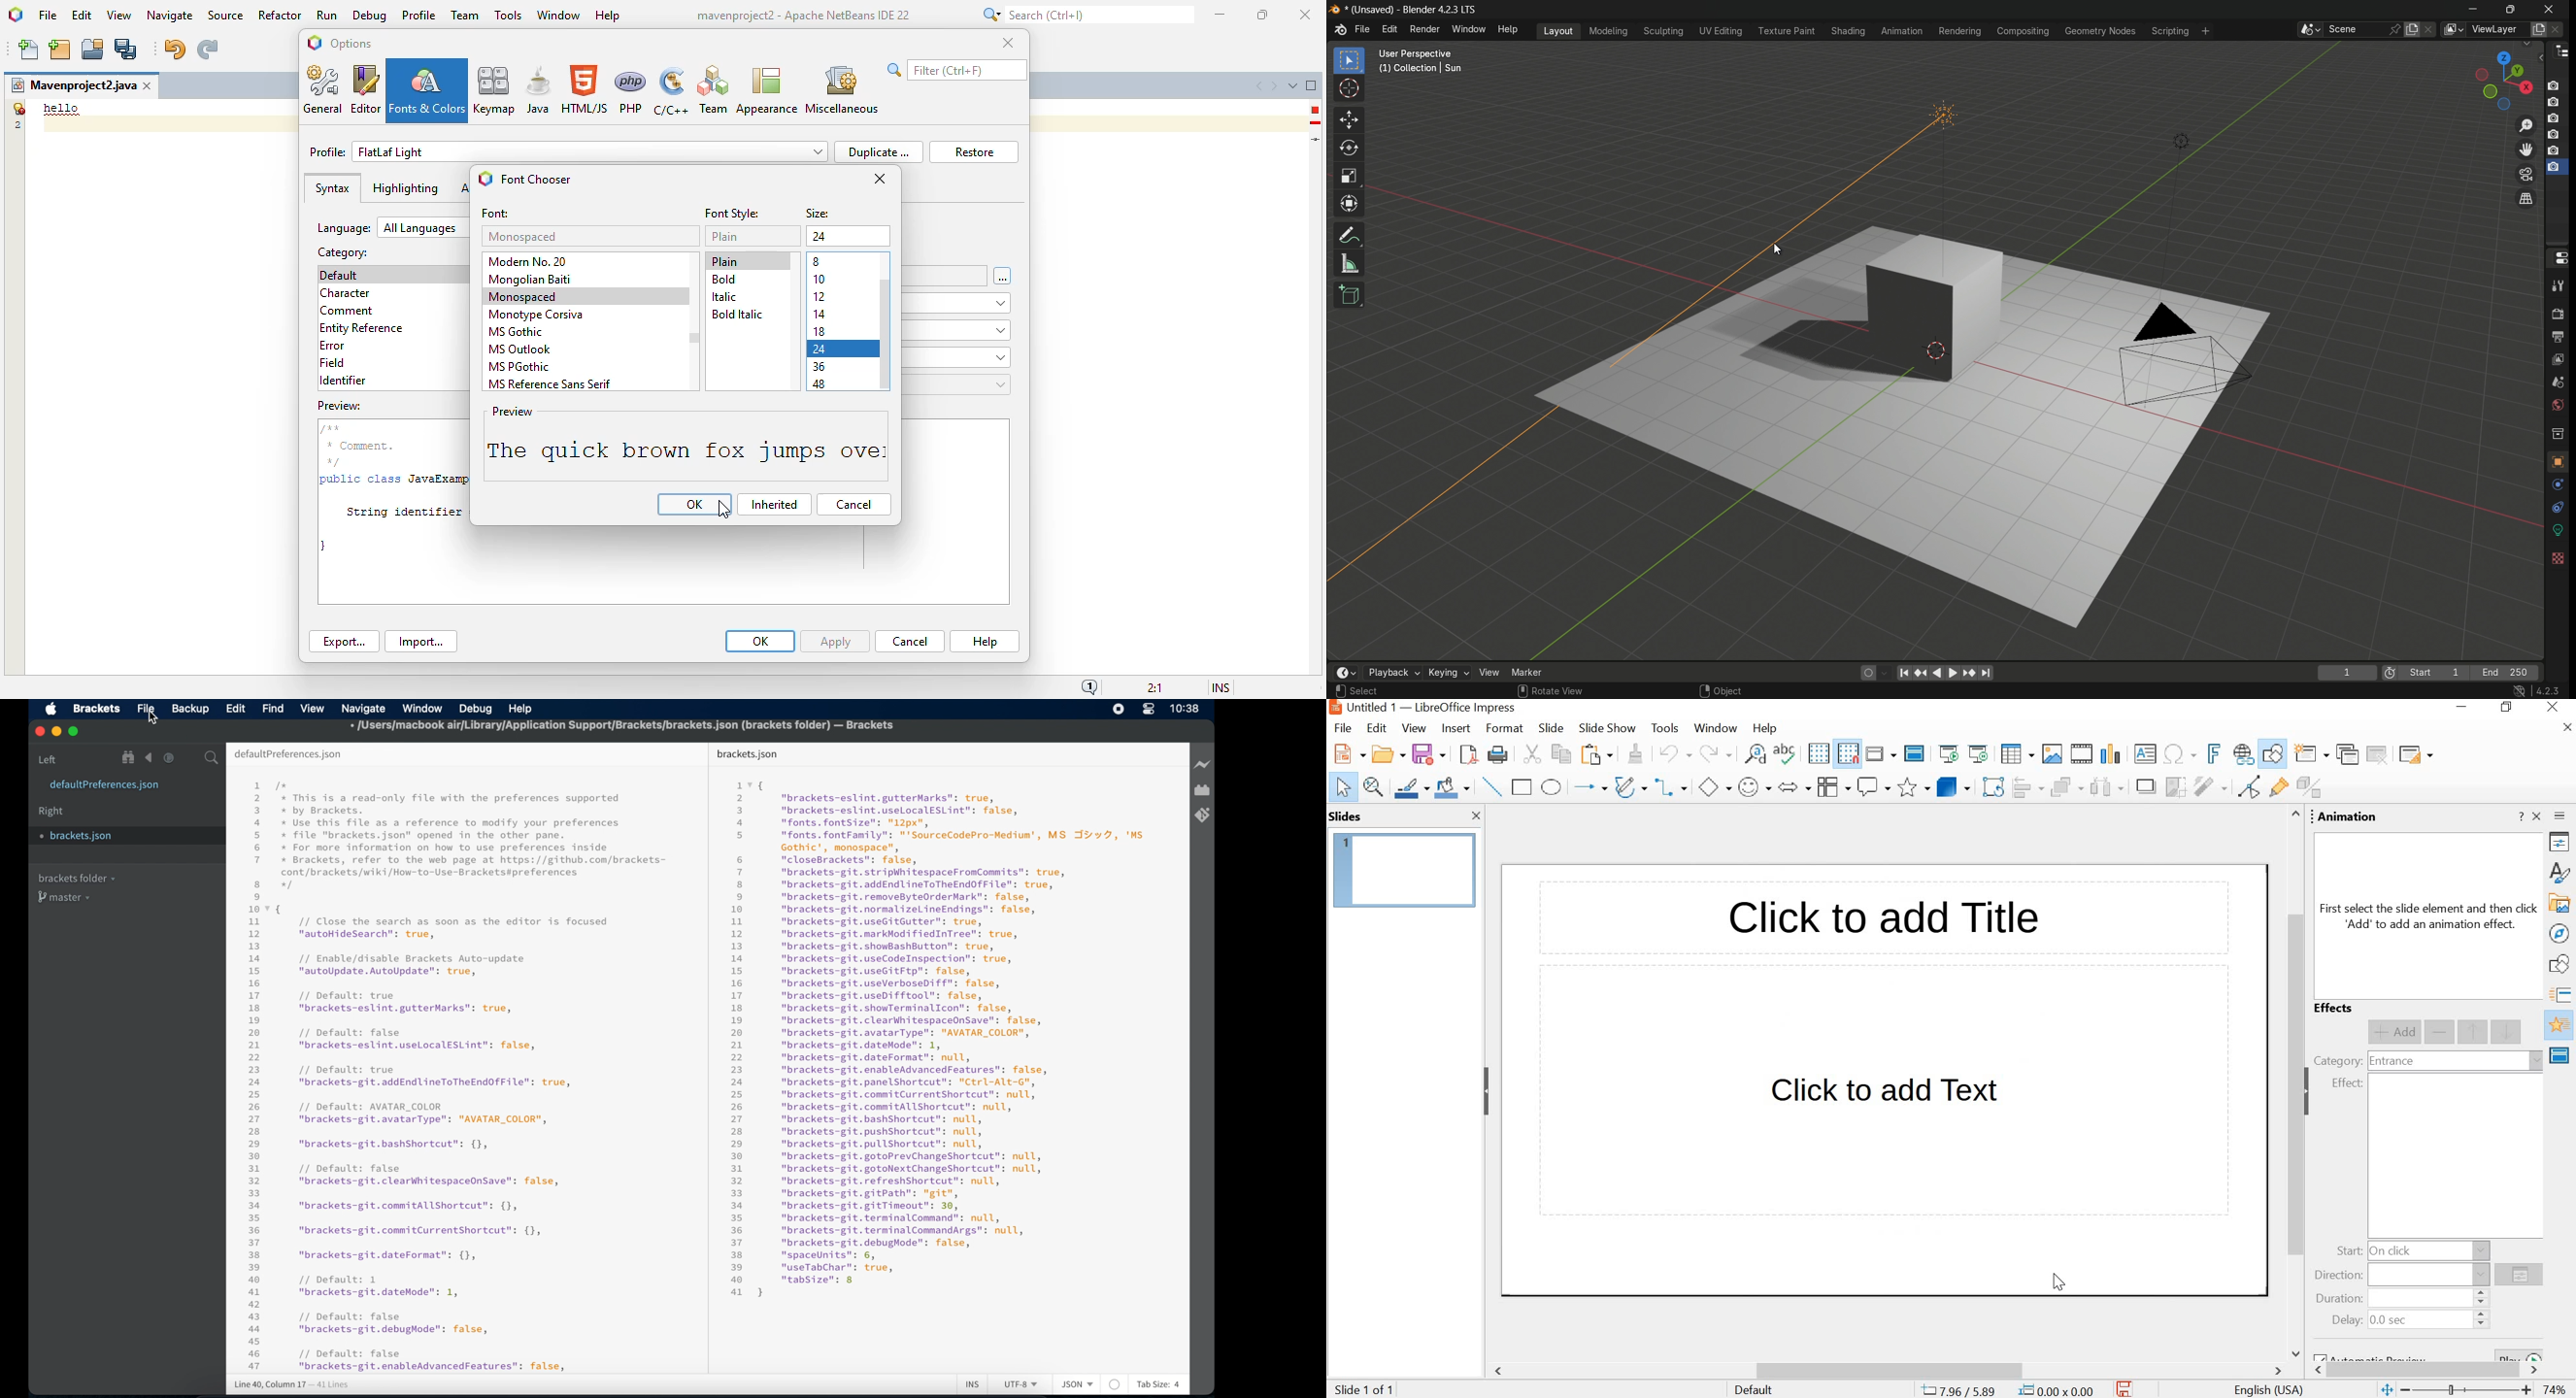  What do you see at coordinates (2313, 755) in the screenshot?
I see `new slide` at bounding box center [2313, 755].